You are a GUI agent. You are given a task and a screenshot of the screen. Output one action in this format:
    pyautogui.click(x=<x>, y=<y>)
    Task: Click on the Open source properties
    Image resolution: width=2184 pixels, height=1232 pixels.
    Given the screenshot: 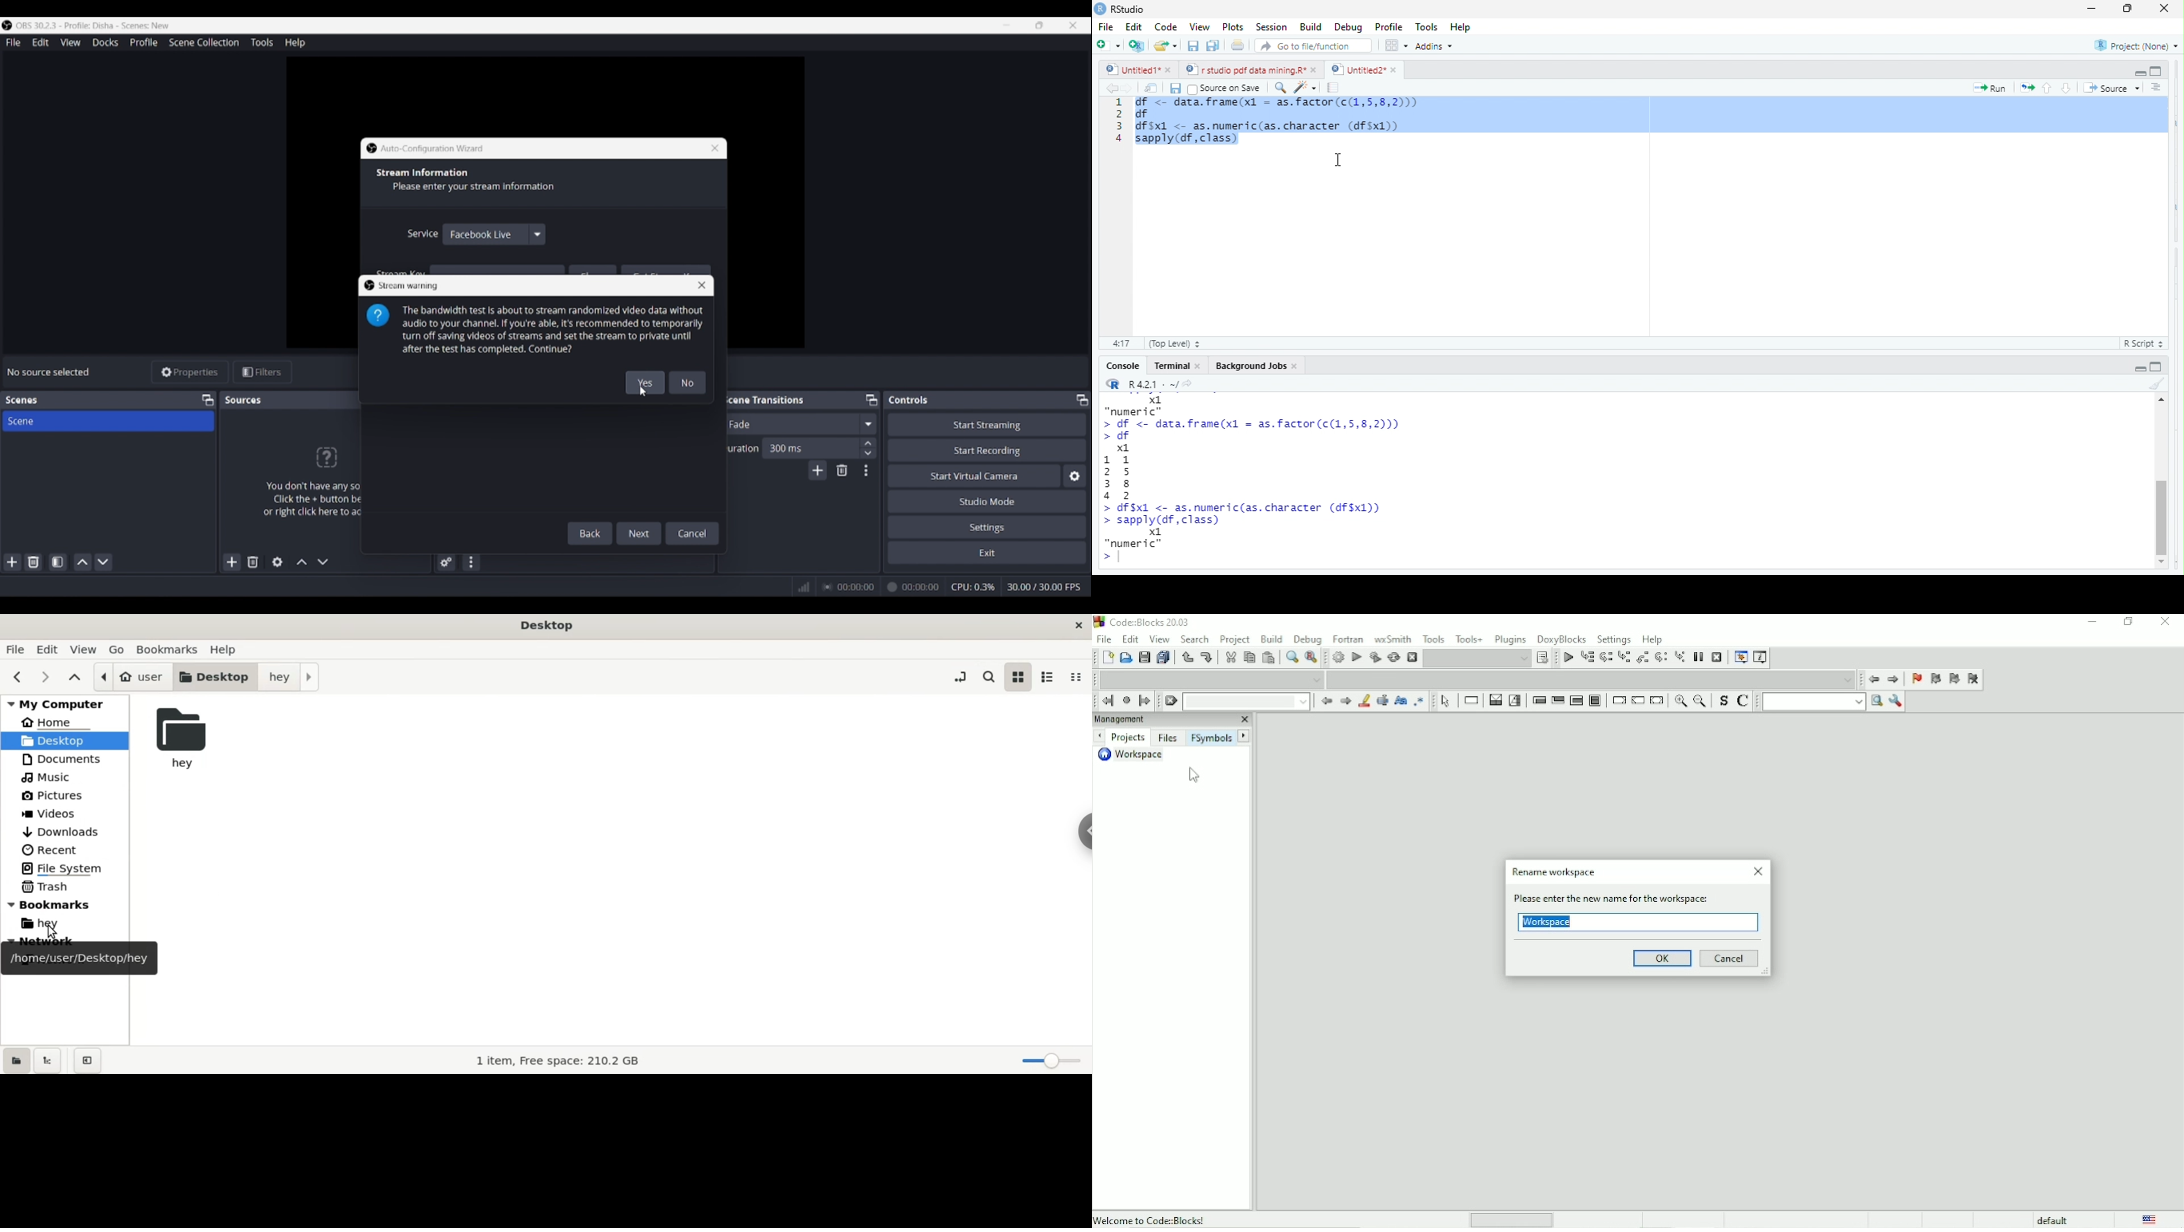 What is the action you would take?
    pyautogui.click(x=277, y=562)
    